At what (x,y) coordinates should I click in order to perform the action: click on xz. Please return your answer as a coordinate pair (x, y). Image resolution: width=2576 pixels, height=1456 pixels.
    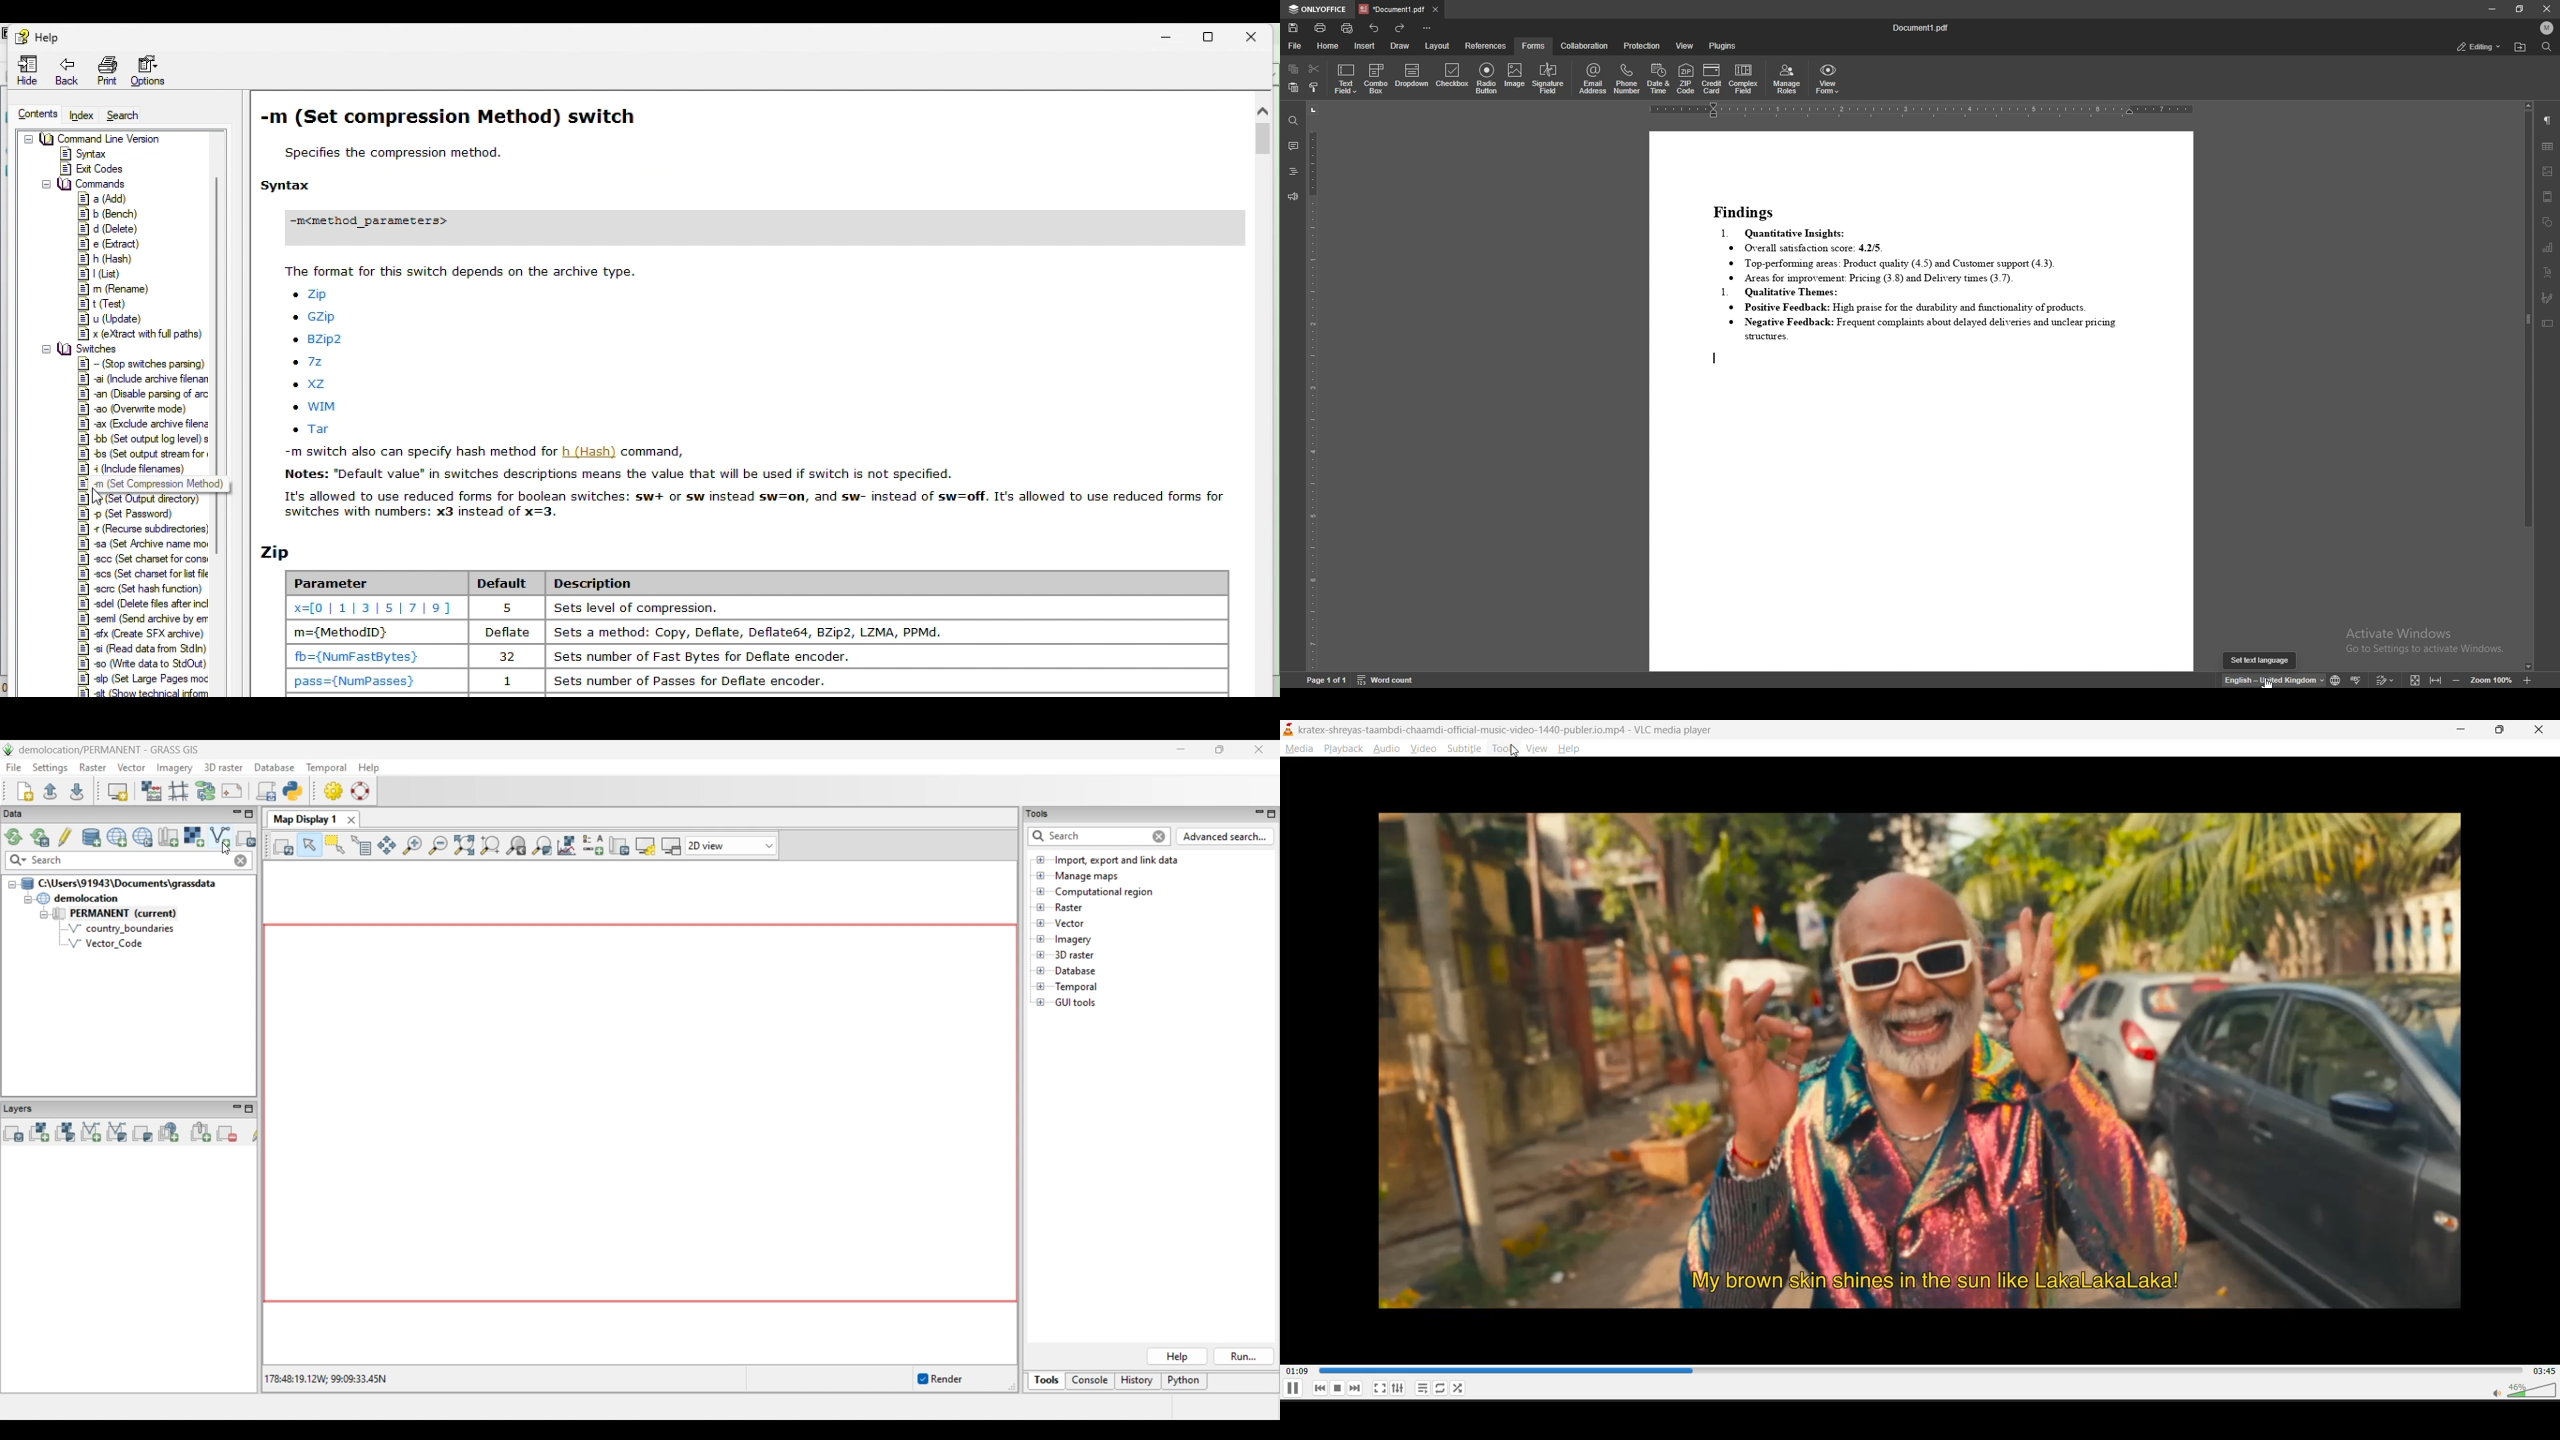
    Looking at the image, I should click on (314, 384).